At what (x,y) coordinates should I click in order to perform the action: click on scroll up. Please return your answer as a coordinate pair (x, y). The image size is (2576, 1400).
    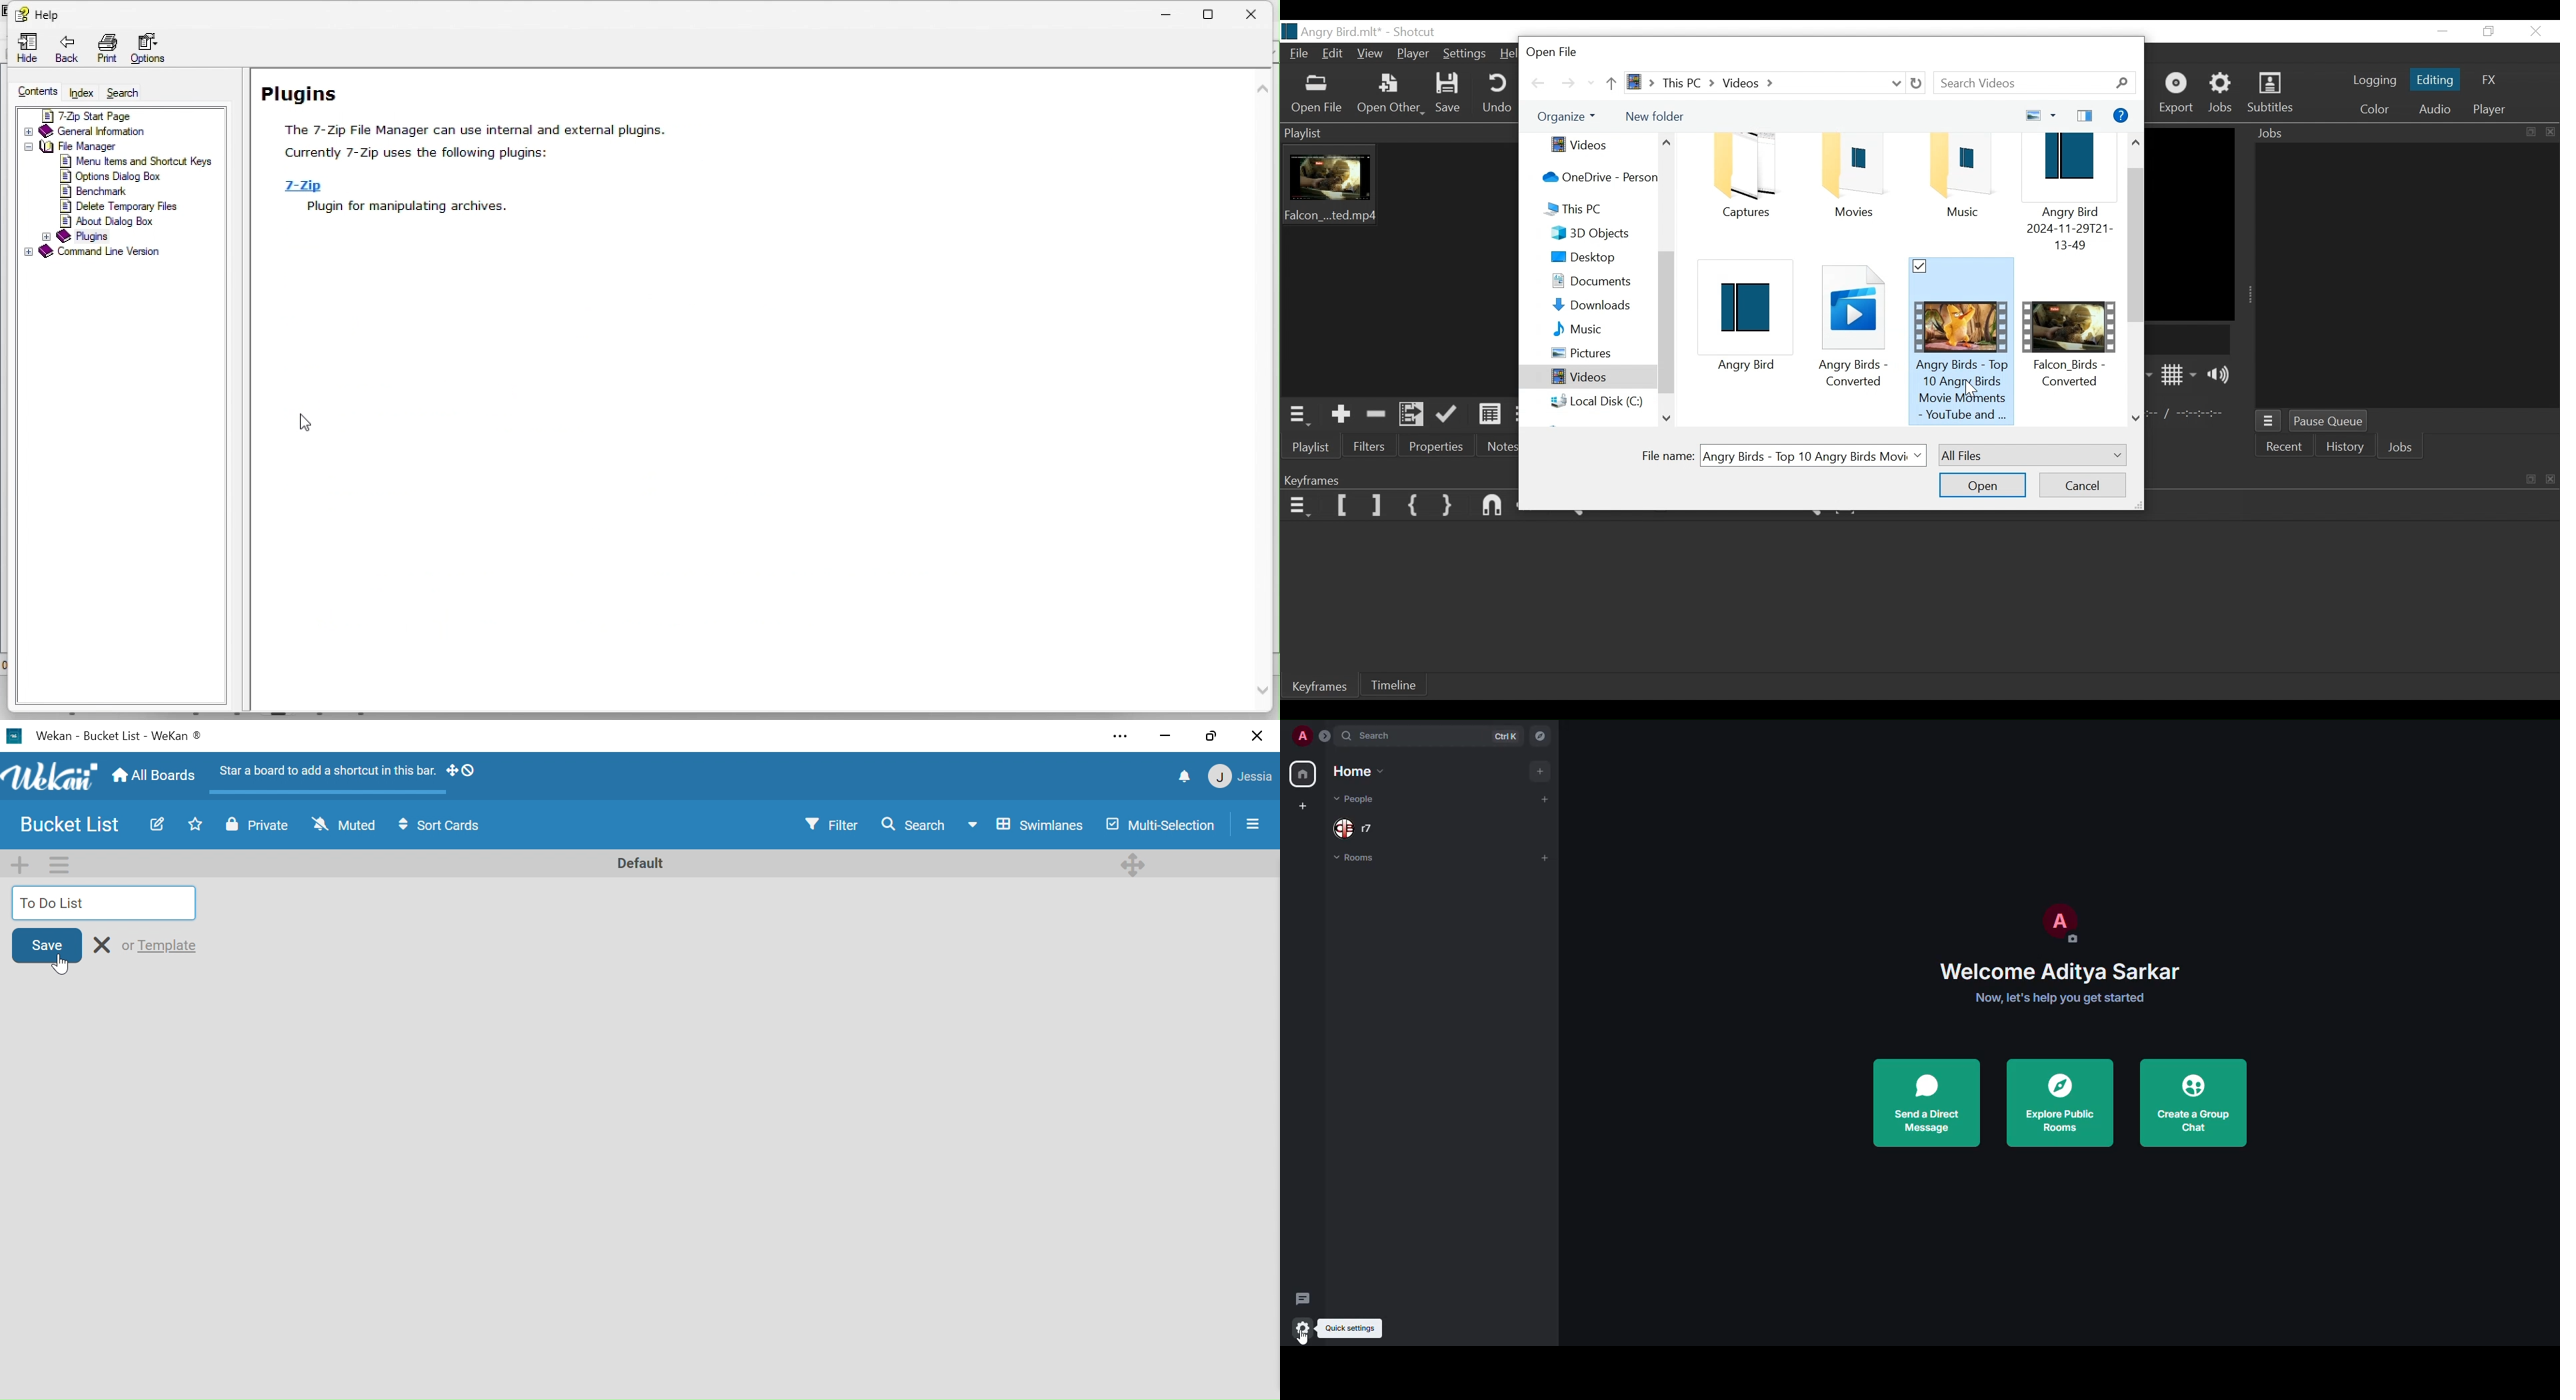
    Looking at the image, I should click on (1263, 87).